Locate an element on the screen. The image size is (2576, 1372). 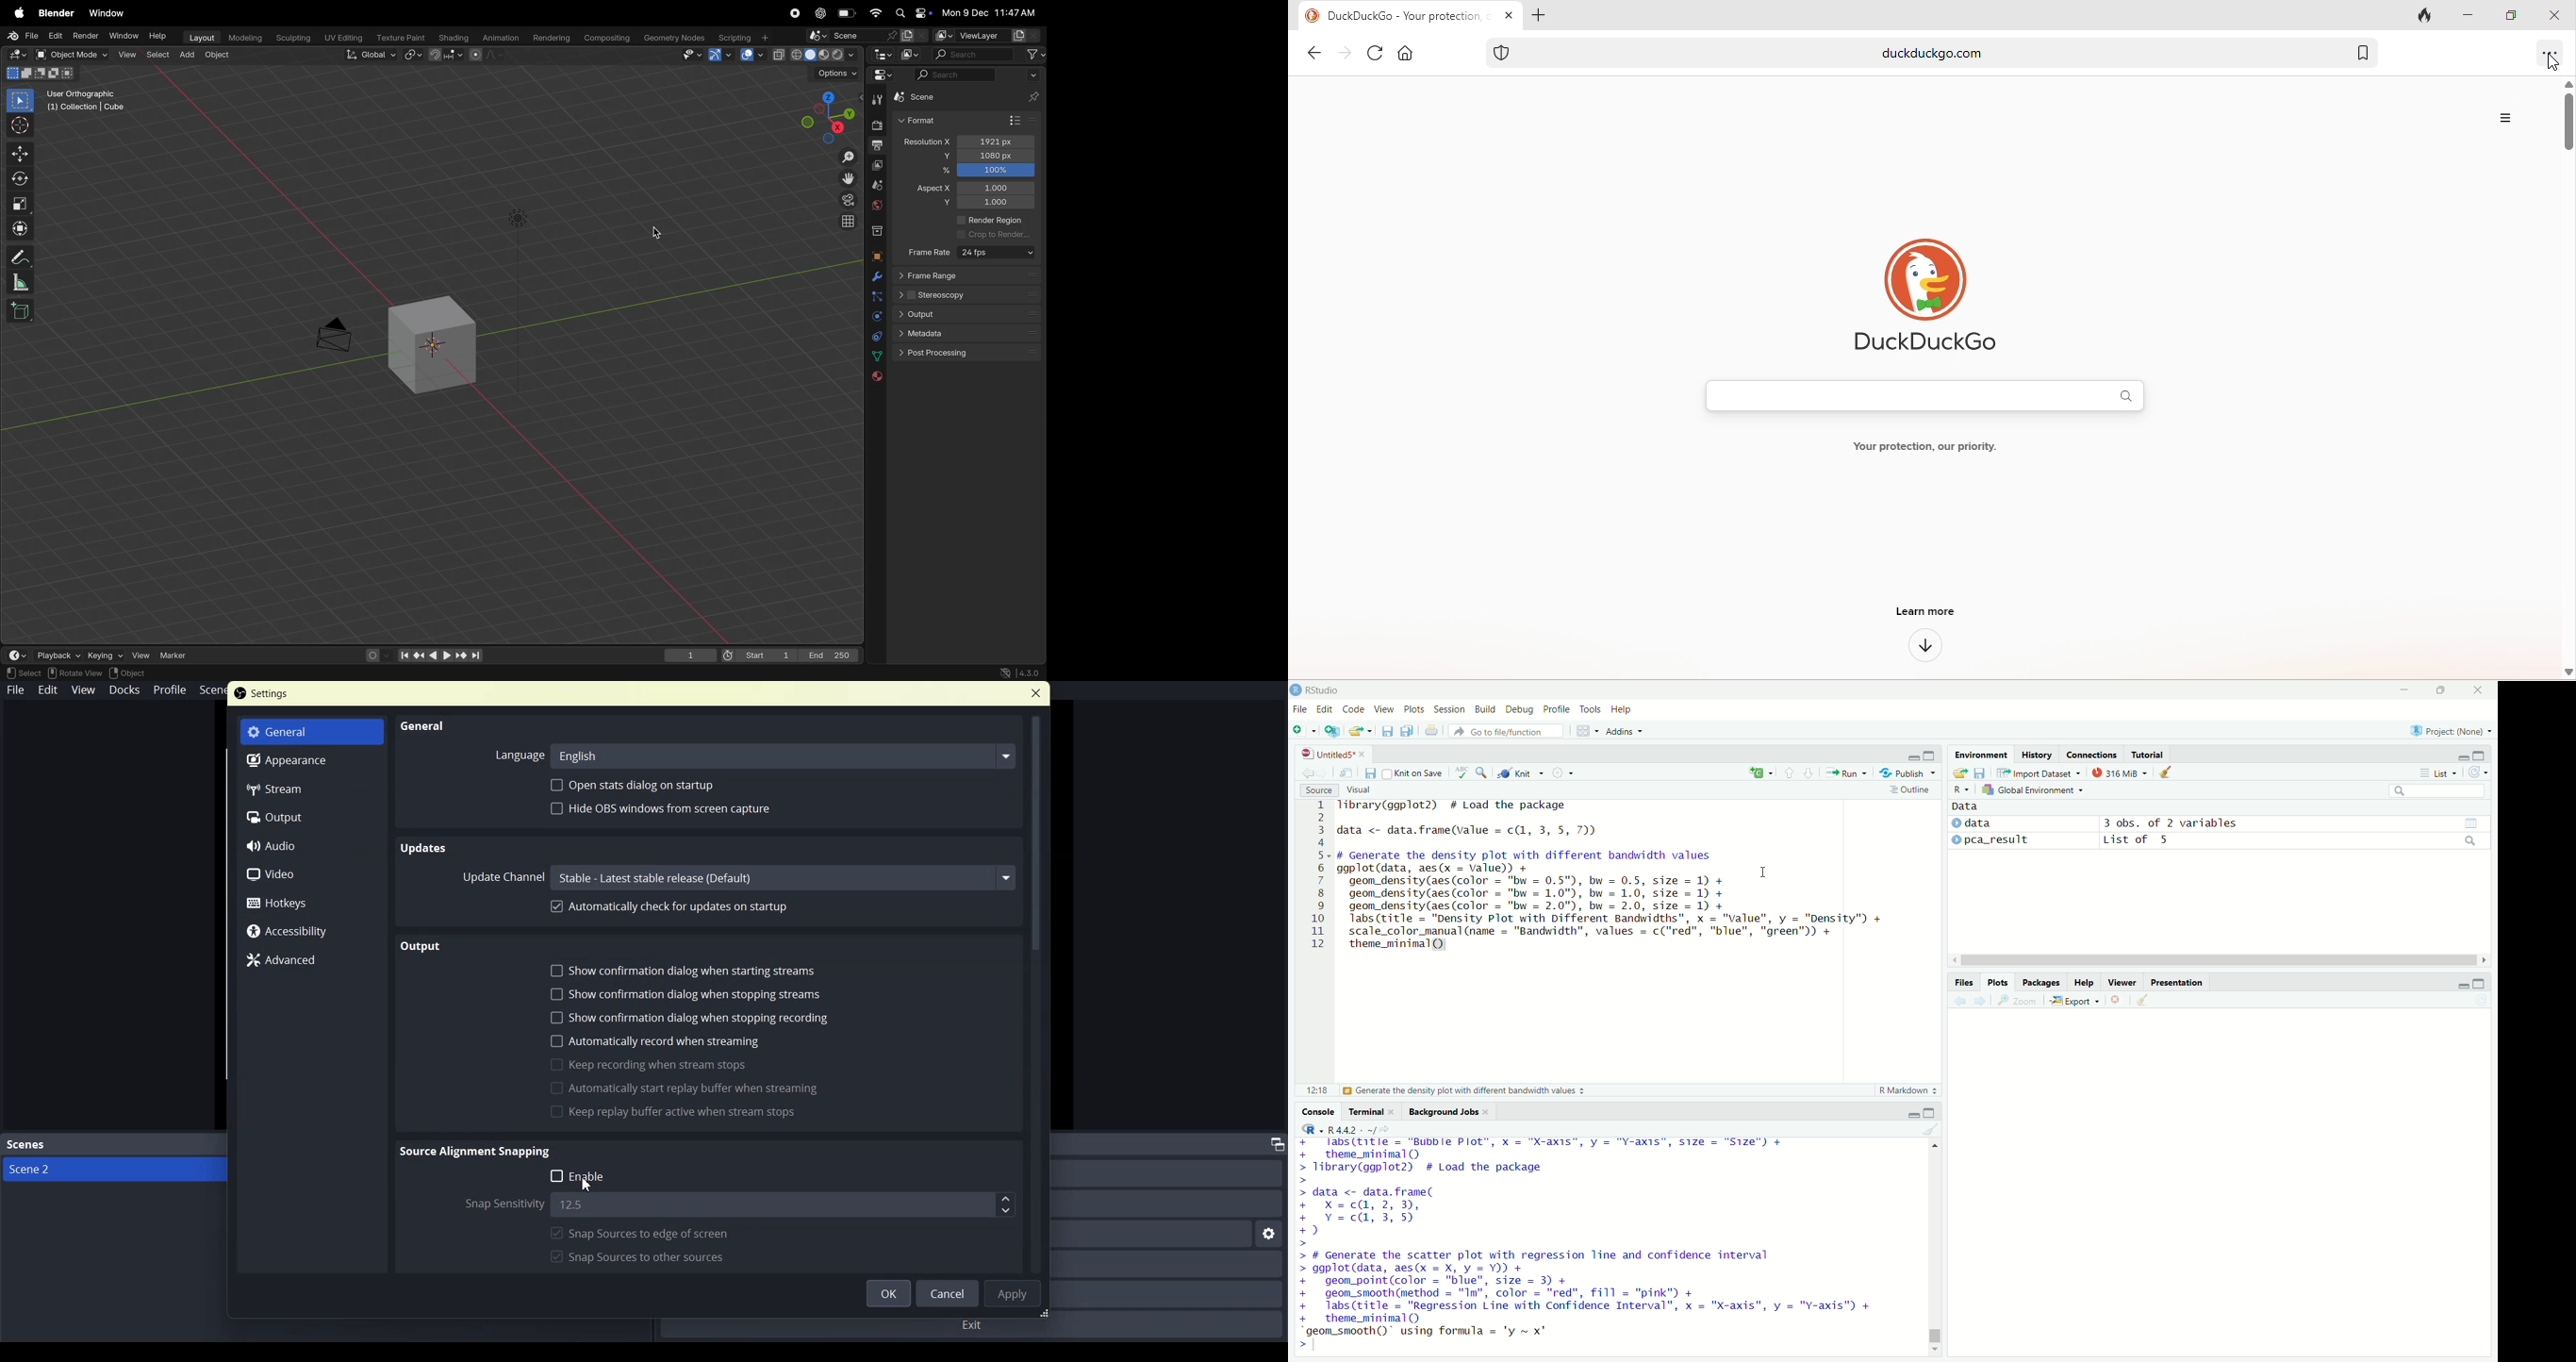
Edit is located at coordinates (1325, 709).